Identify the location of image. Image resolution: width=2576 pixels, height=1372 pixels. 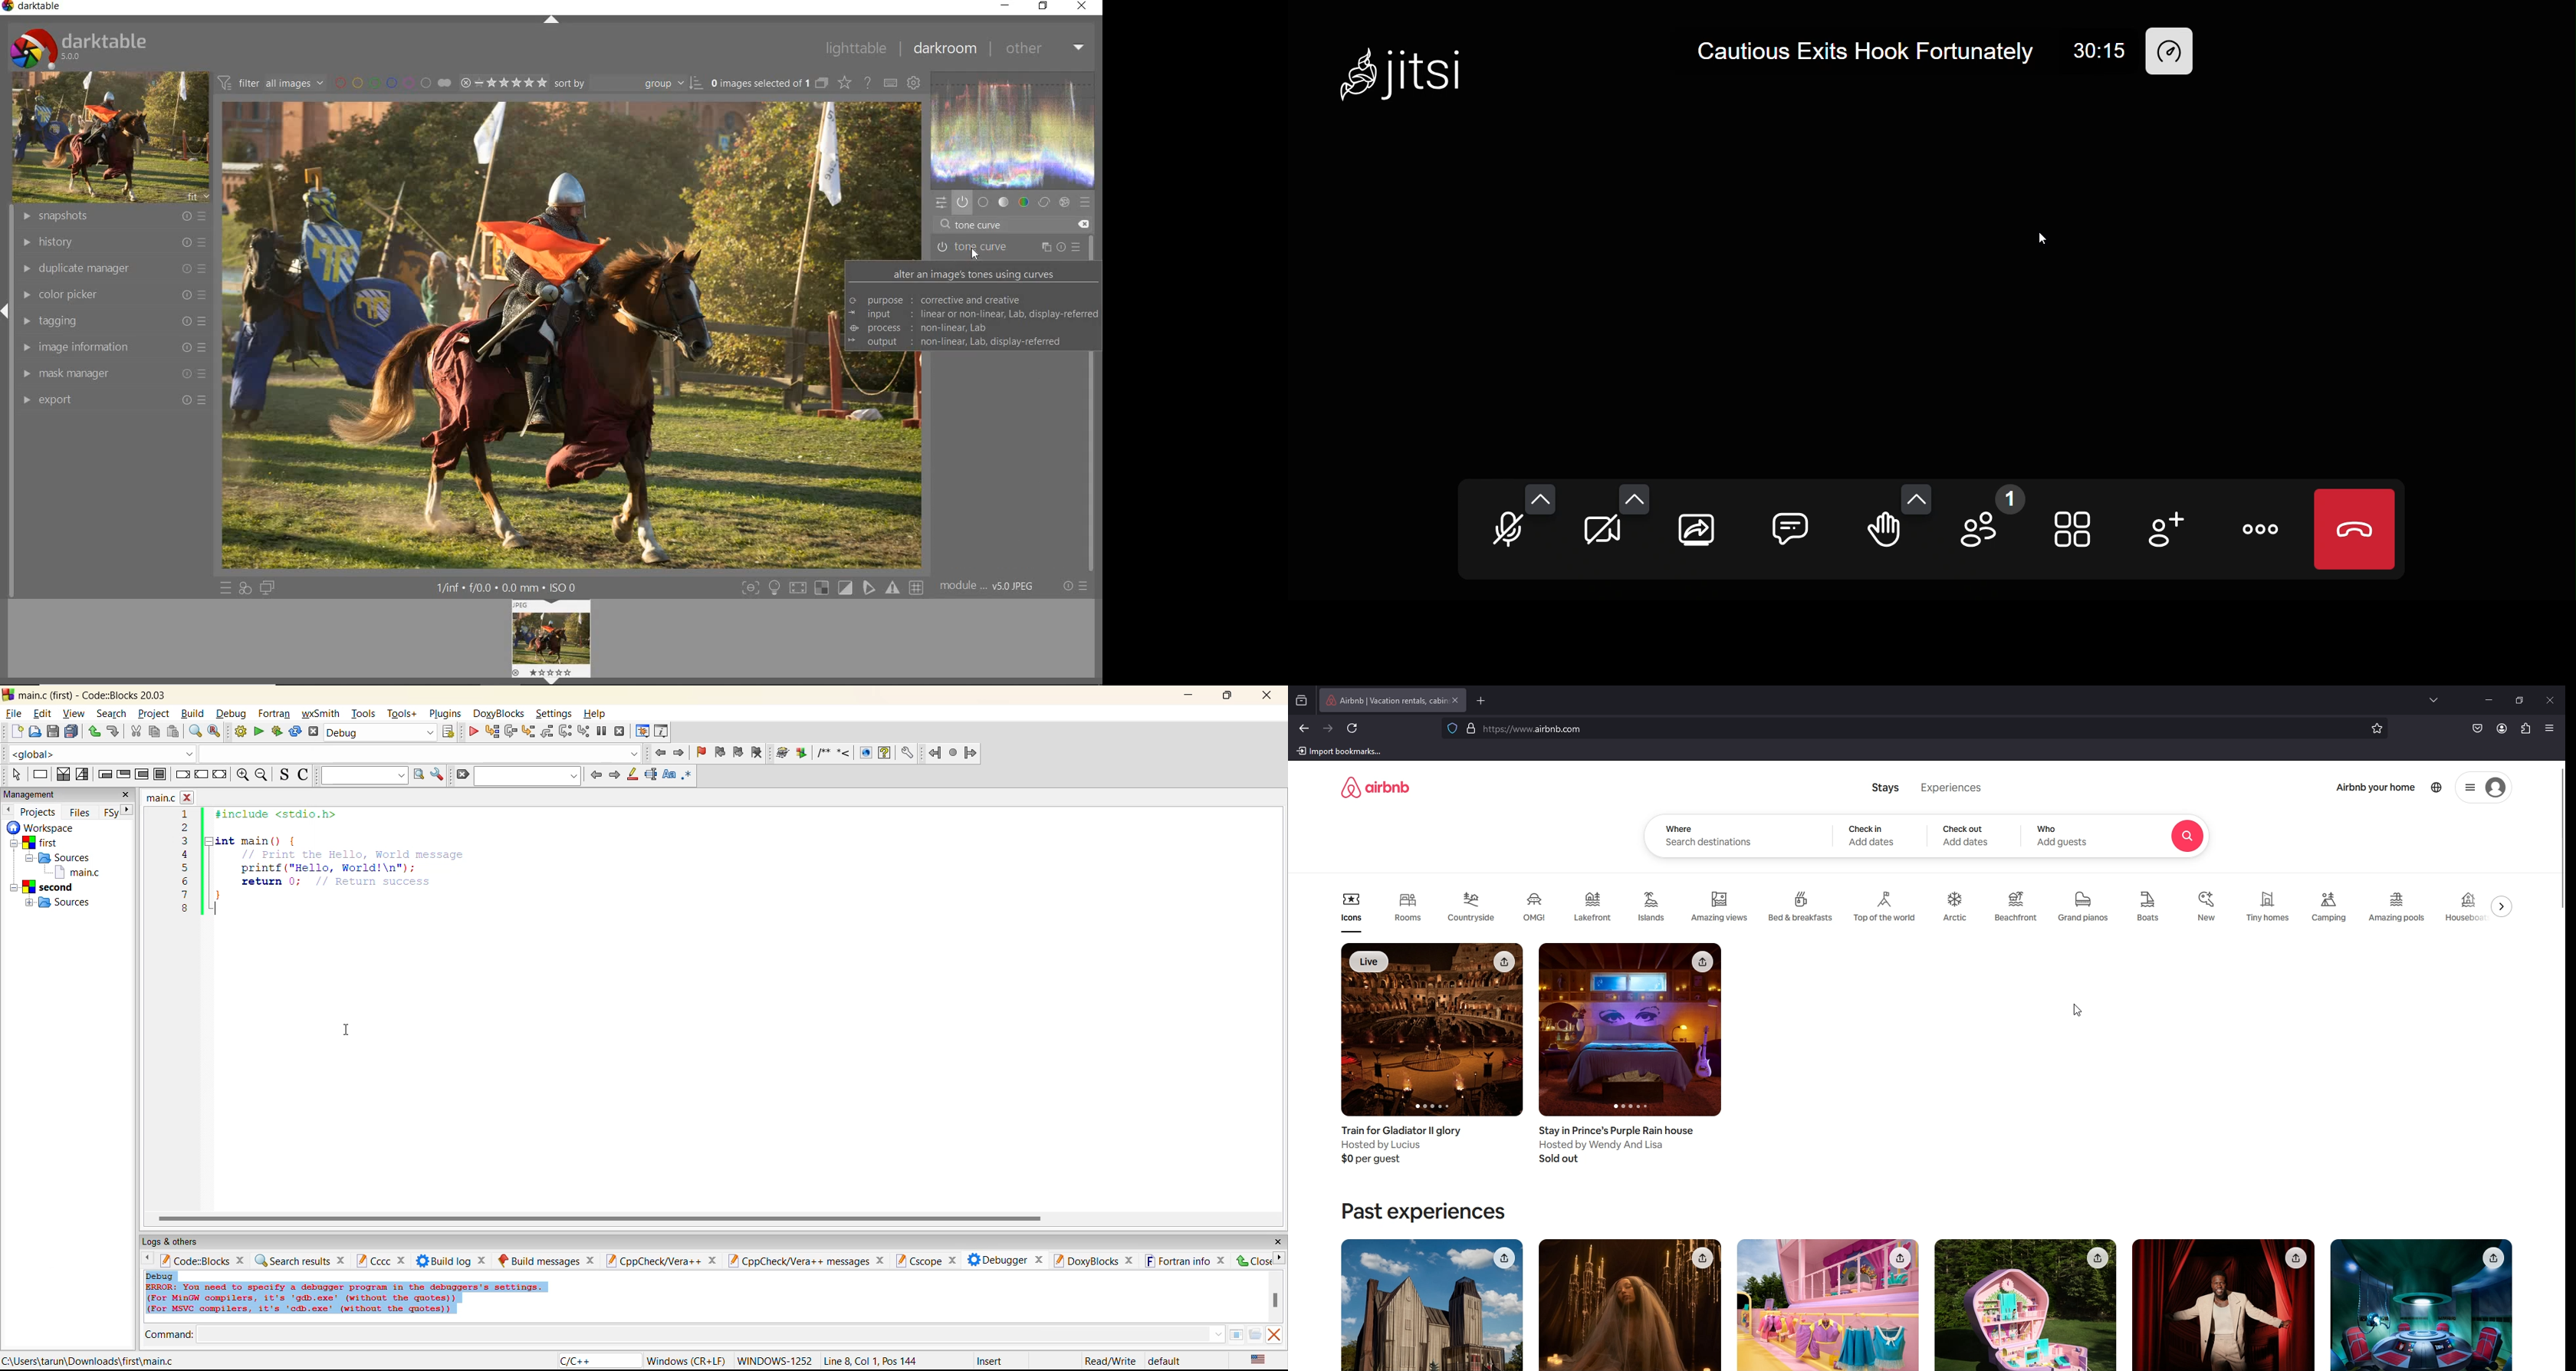
(2420, 1305).